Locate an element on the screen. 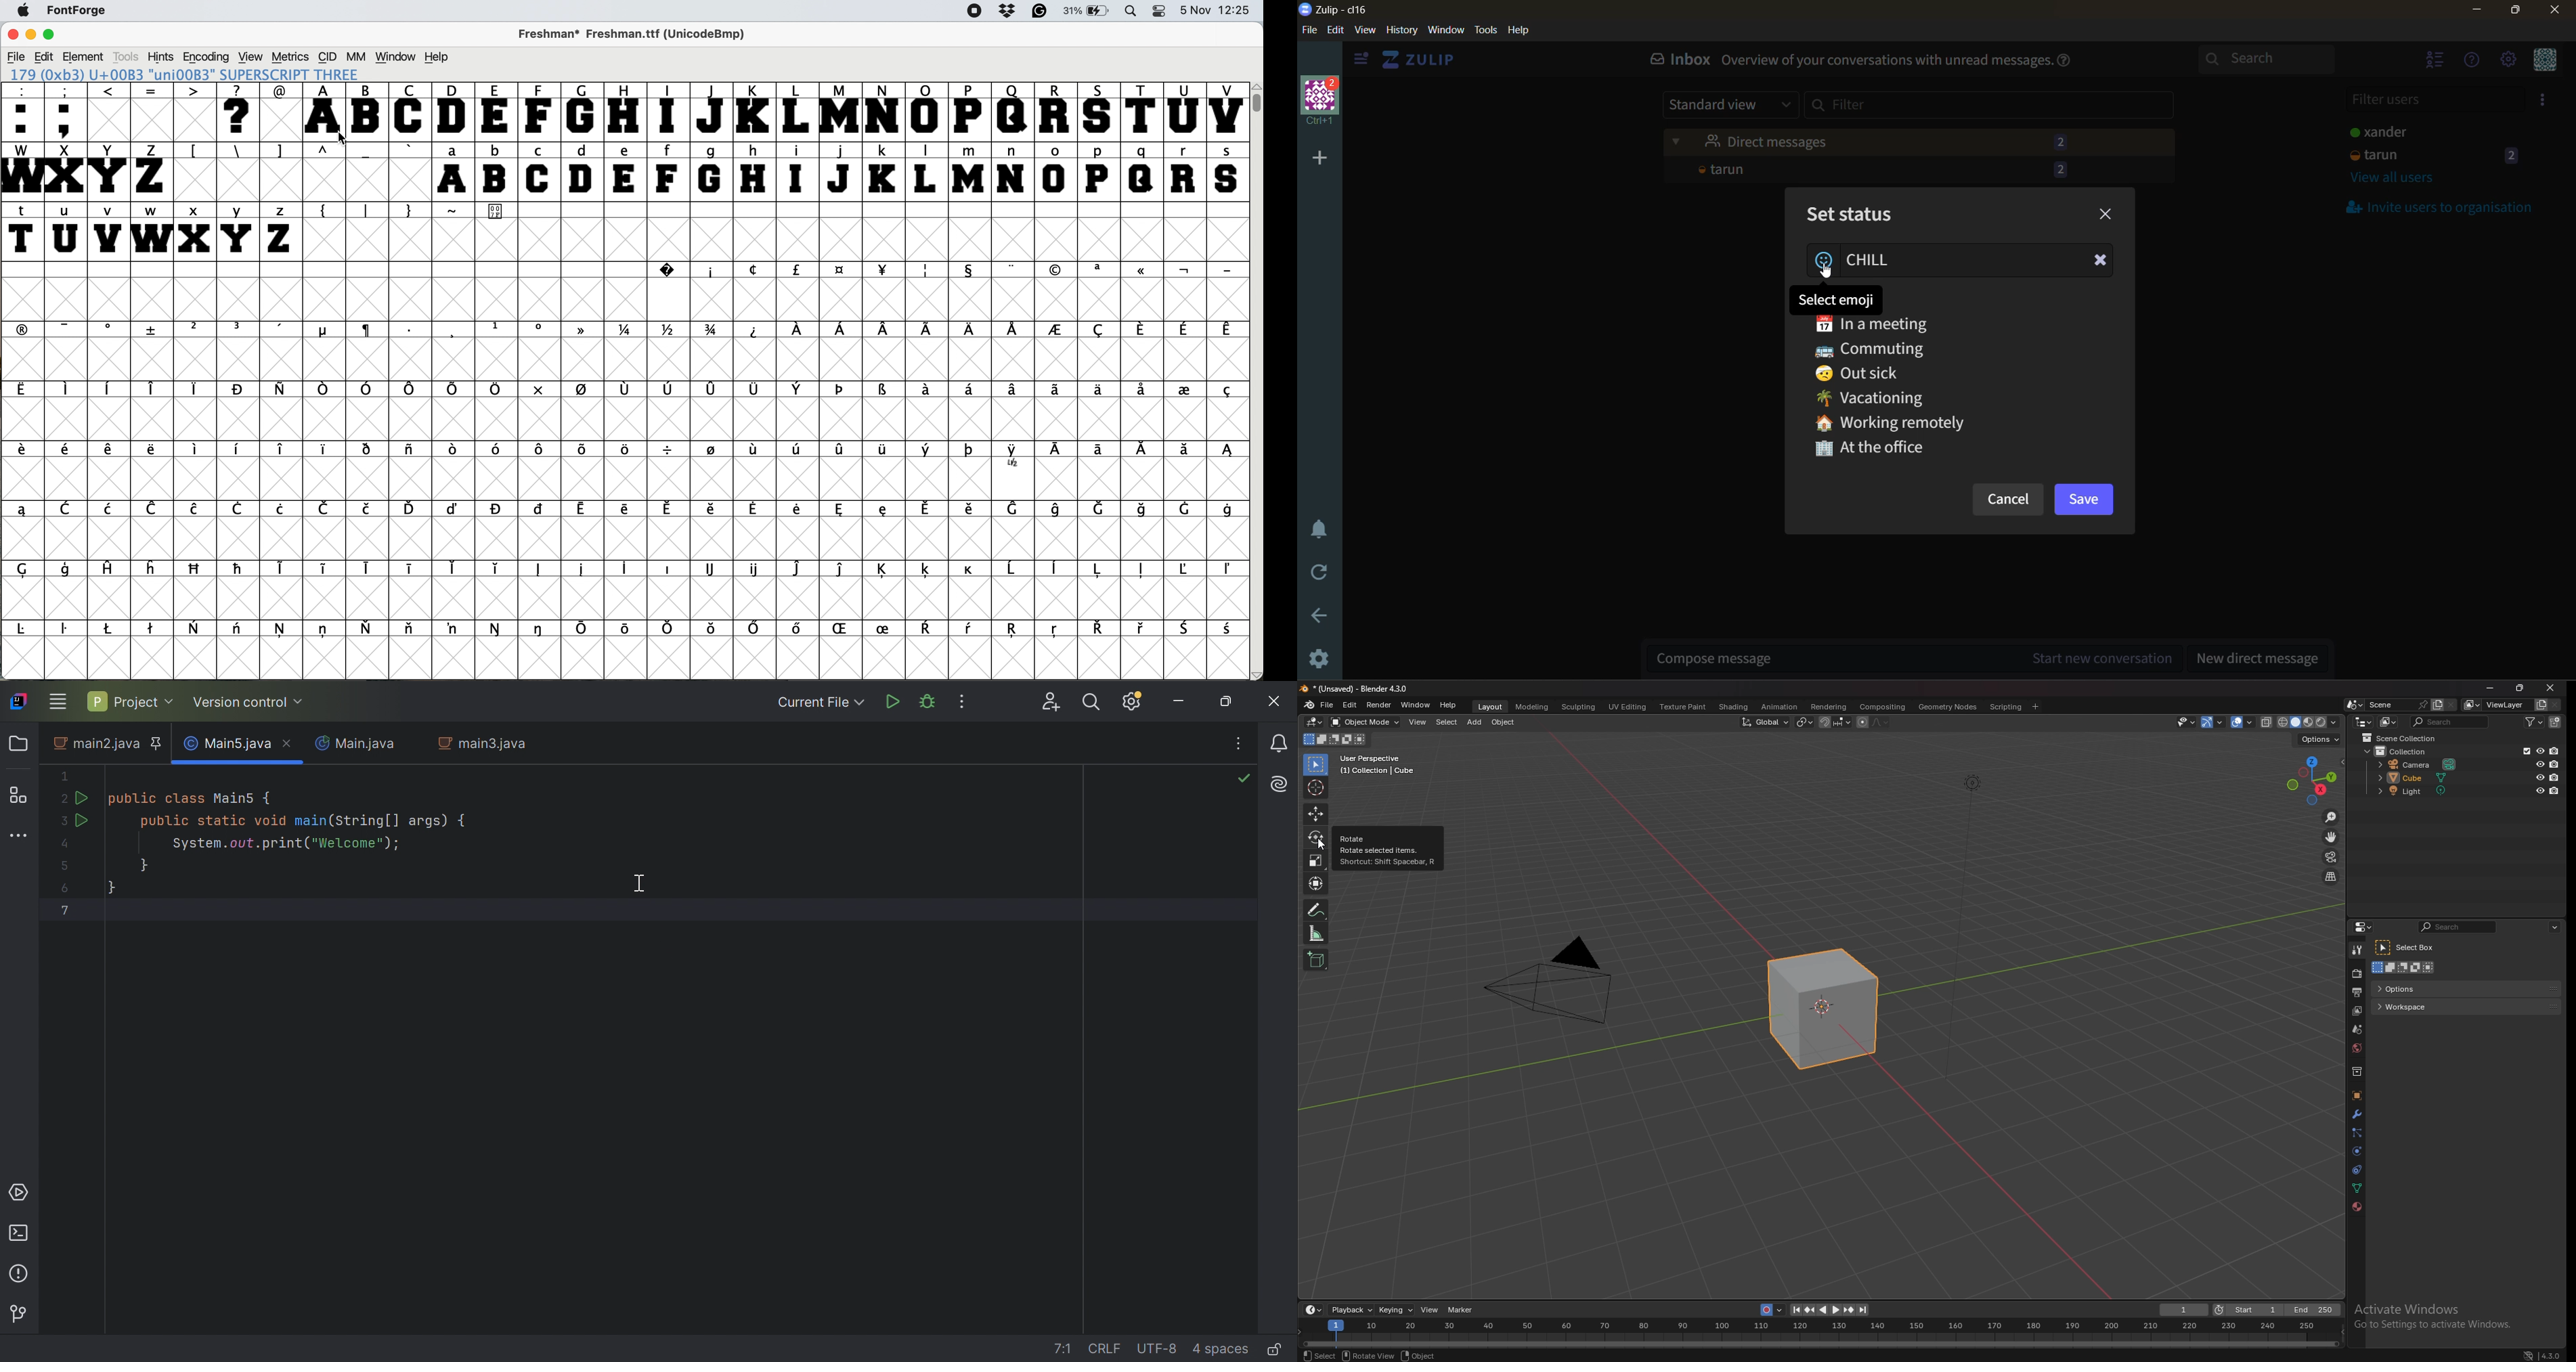 This screenshot has height=1372, width=2576. symbol is located at coordinates (668, 569).